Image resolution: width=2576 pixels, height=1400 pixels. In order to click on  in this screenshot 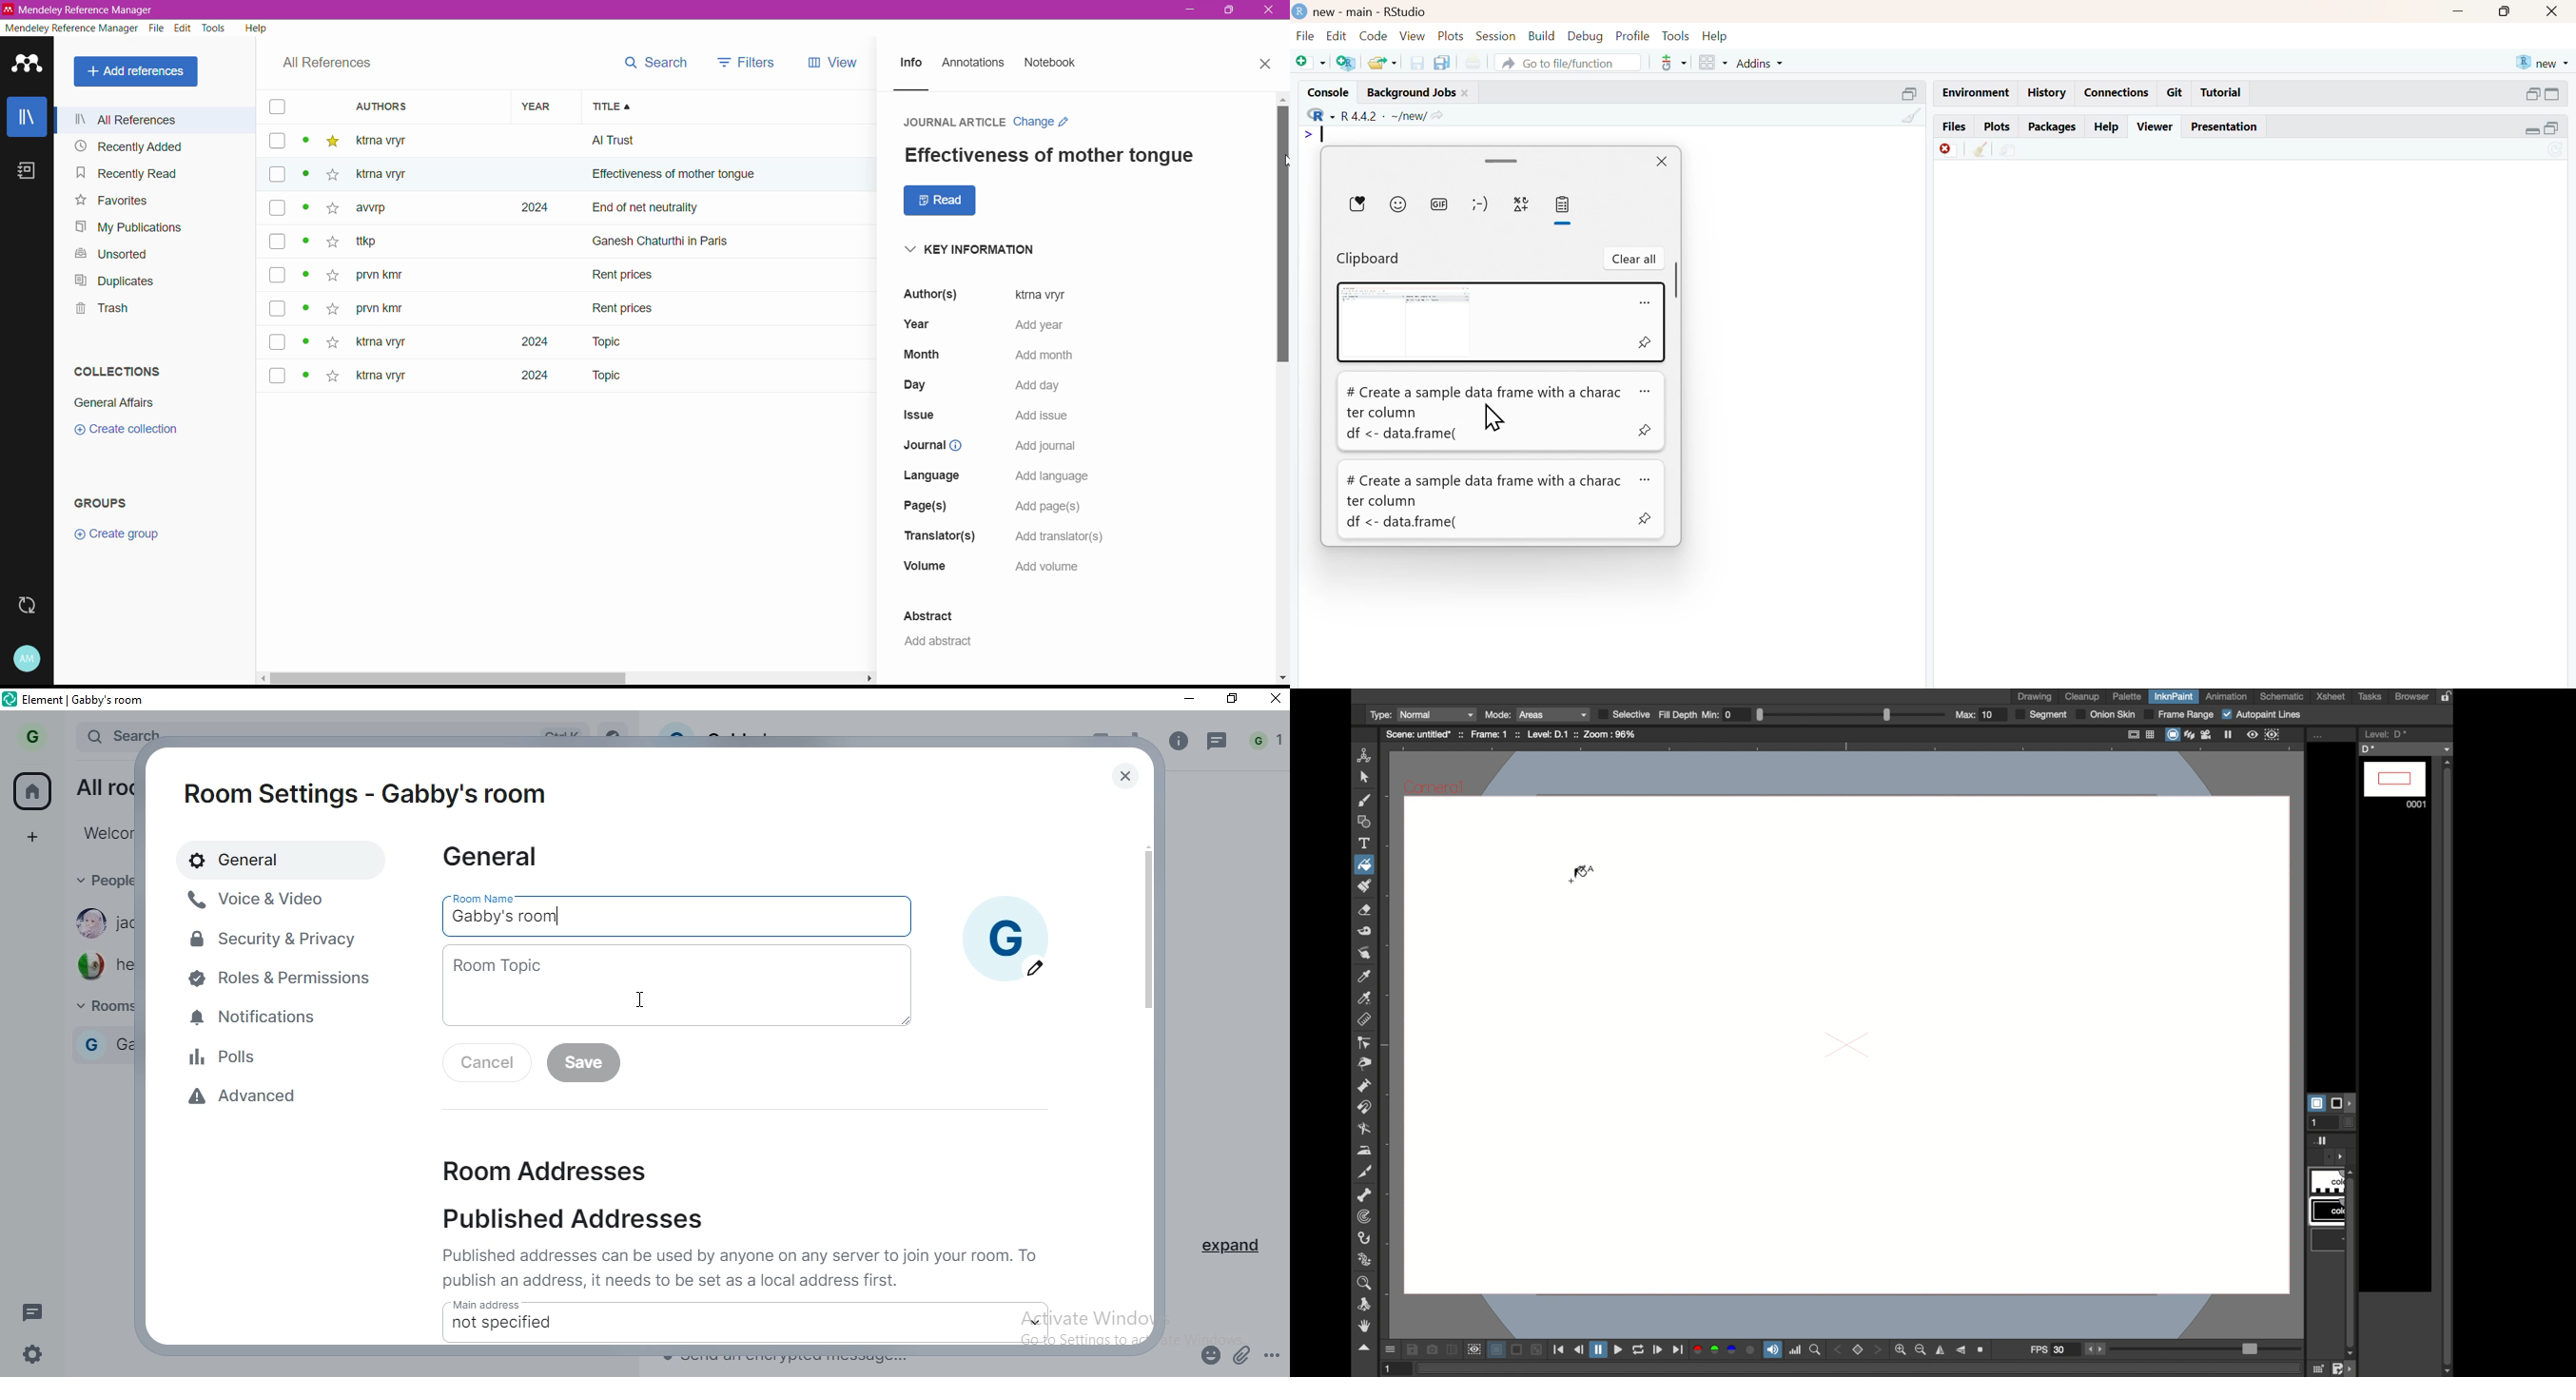, I will do `click(390, 175)`.